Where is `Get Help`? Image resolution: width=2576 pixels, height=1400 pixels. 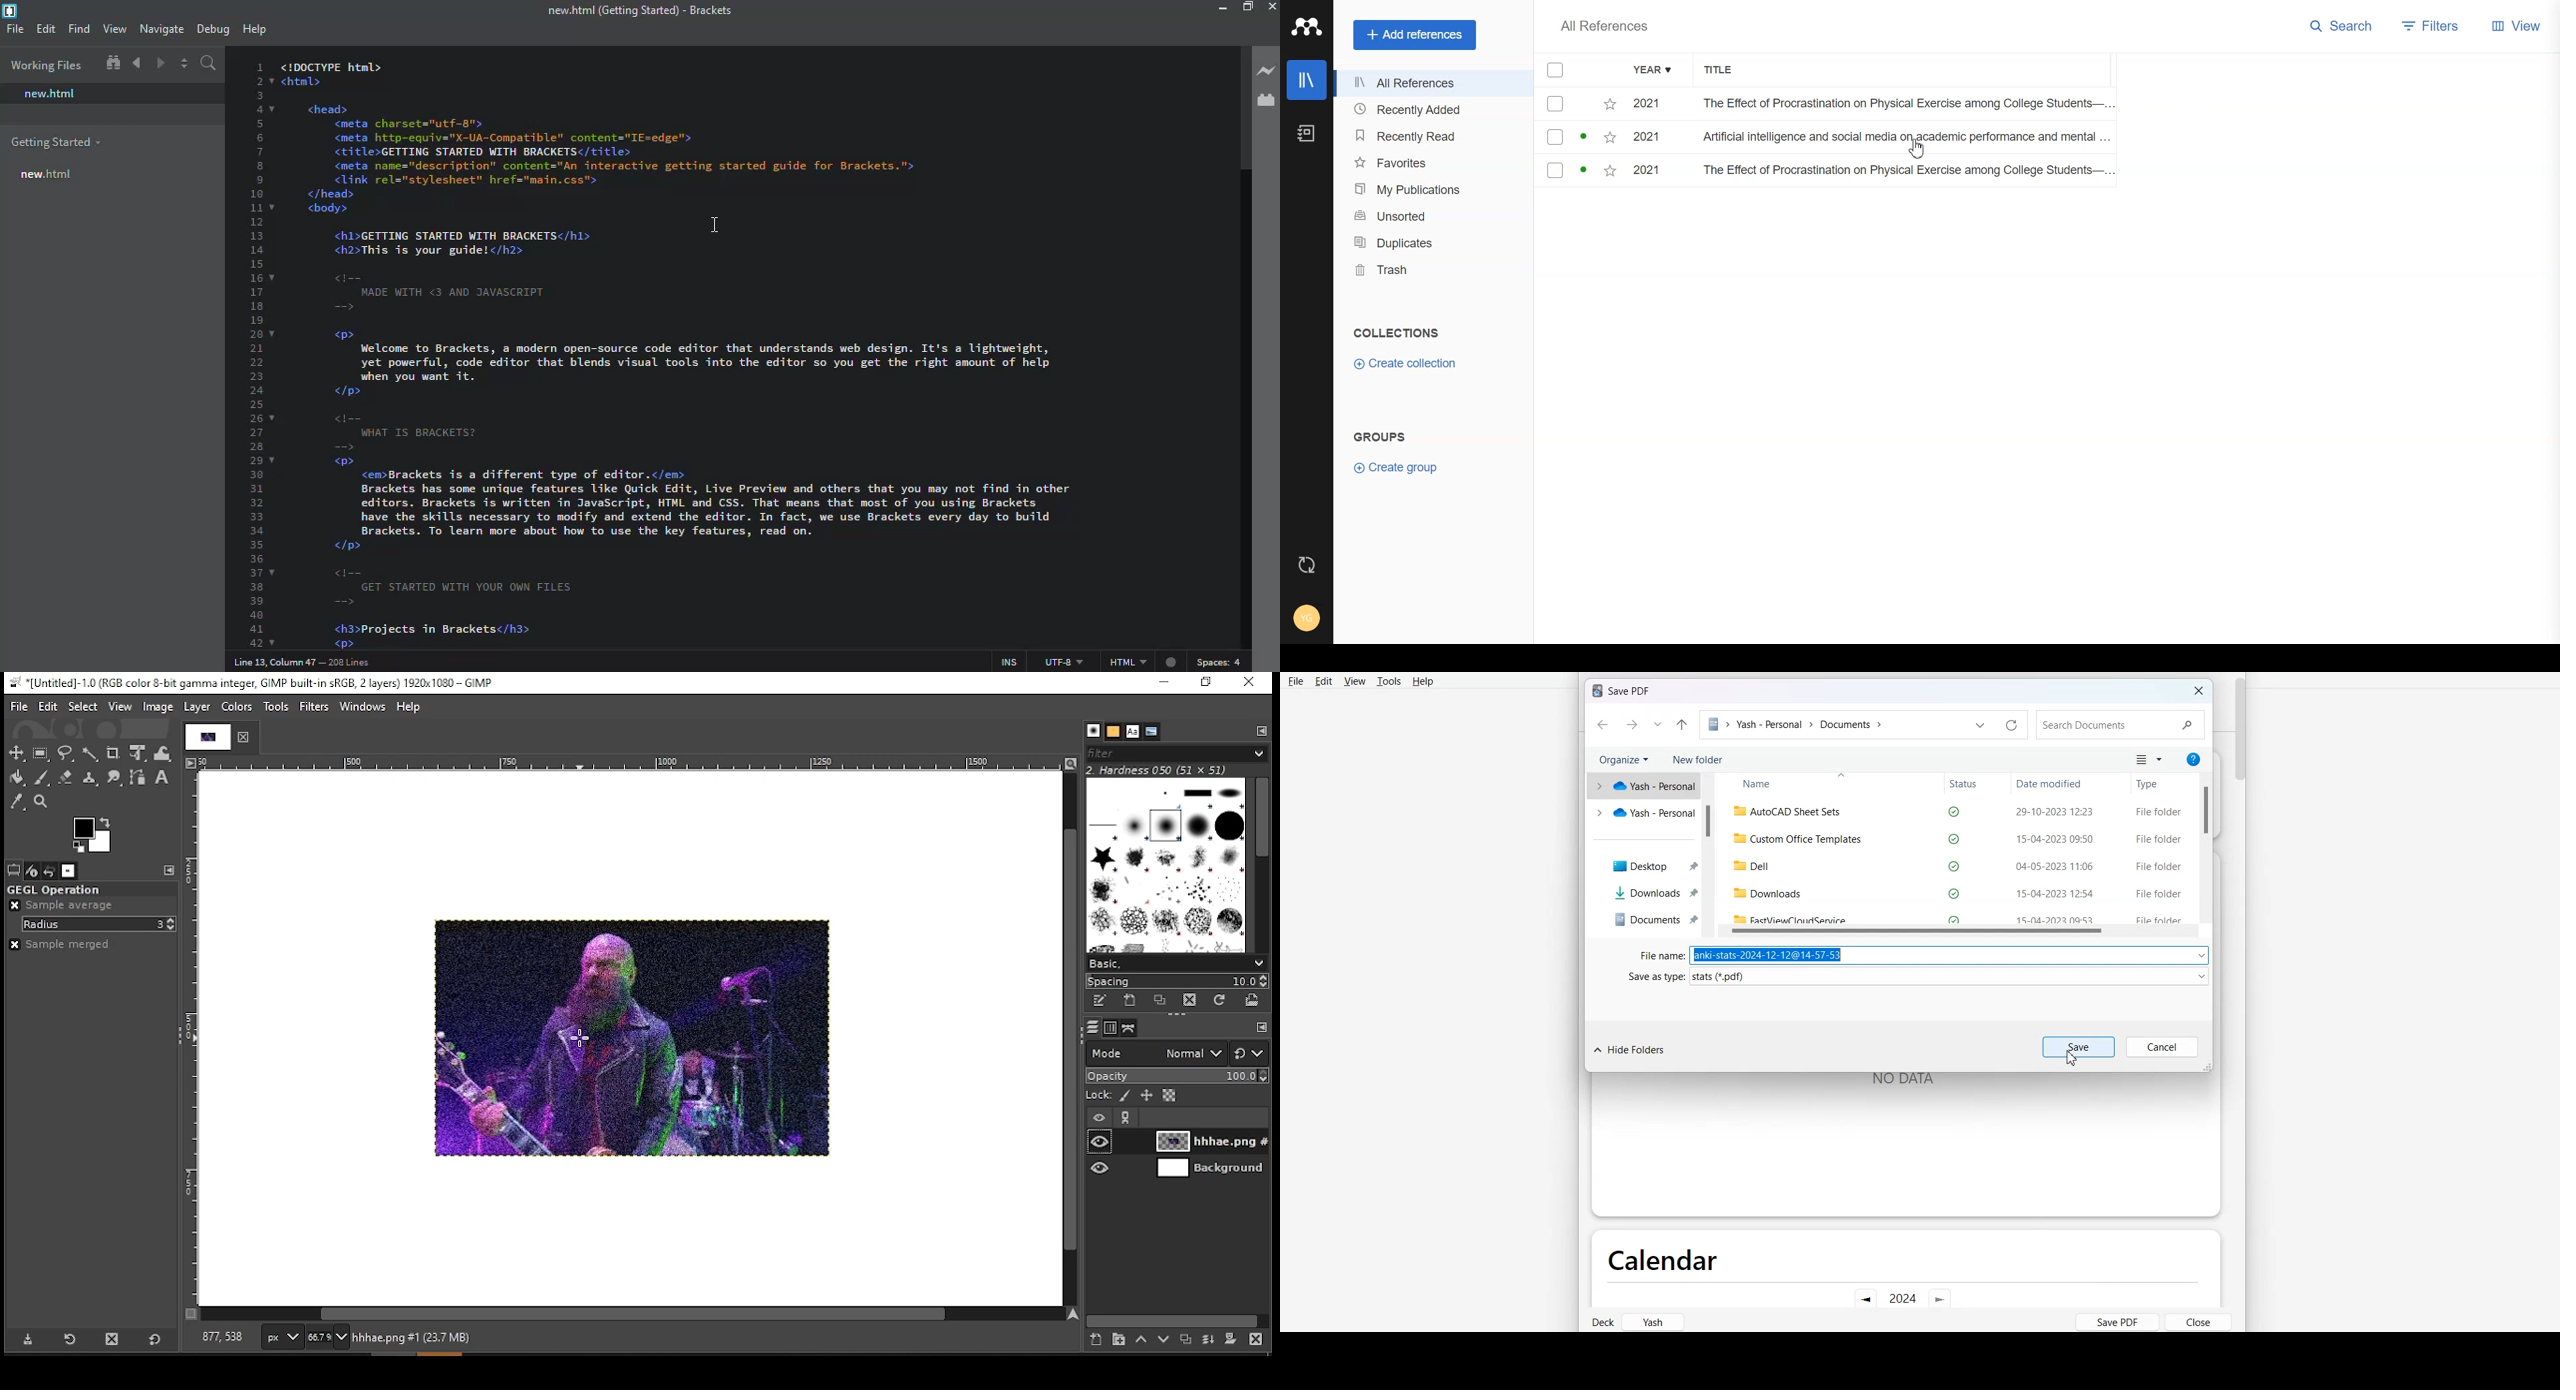 Get Help is located at coordinates (2195, 759).